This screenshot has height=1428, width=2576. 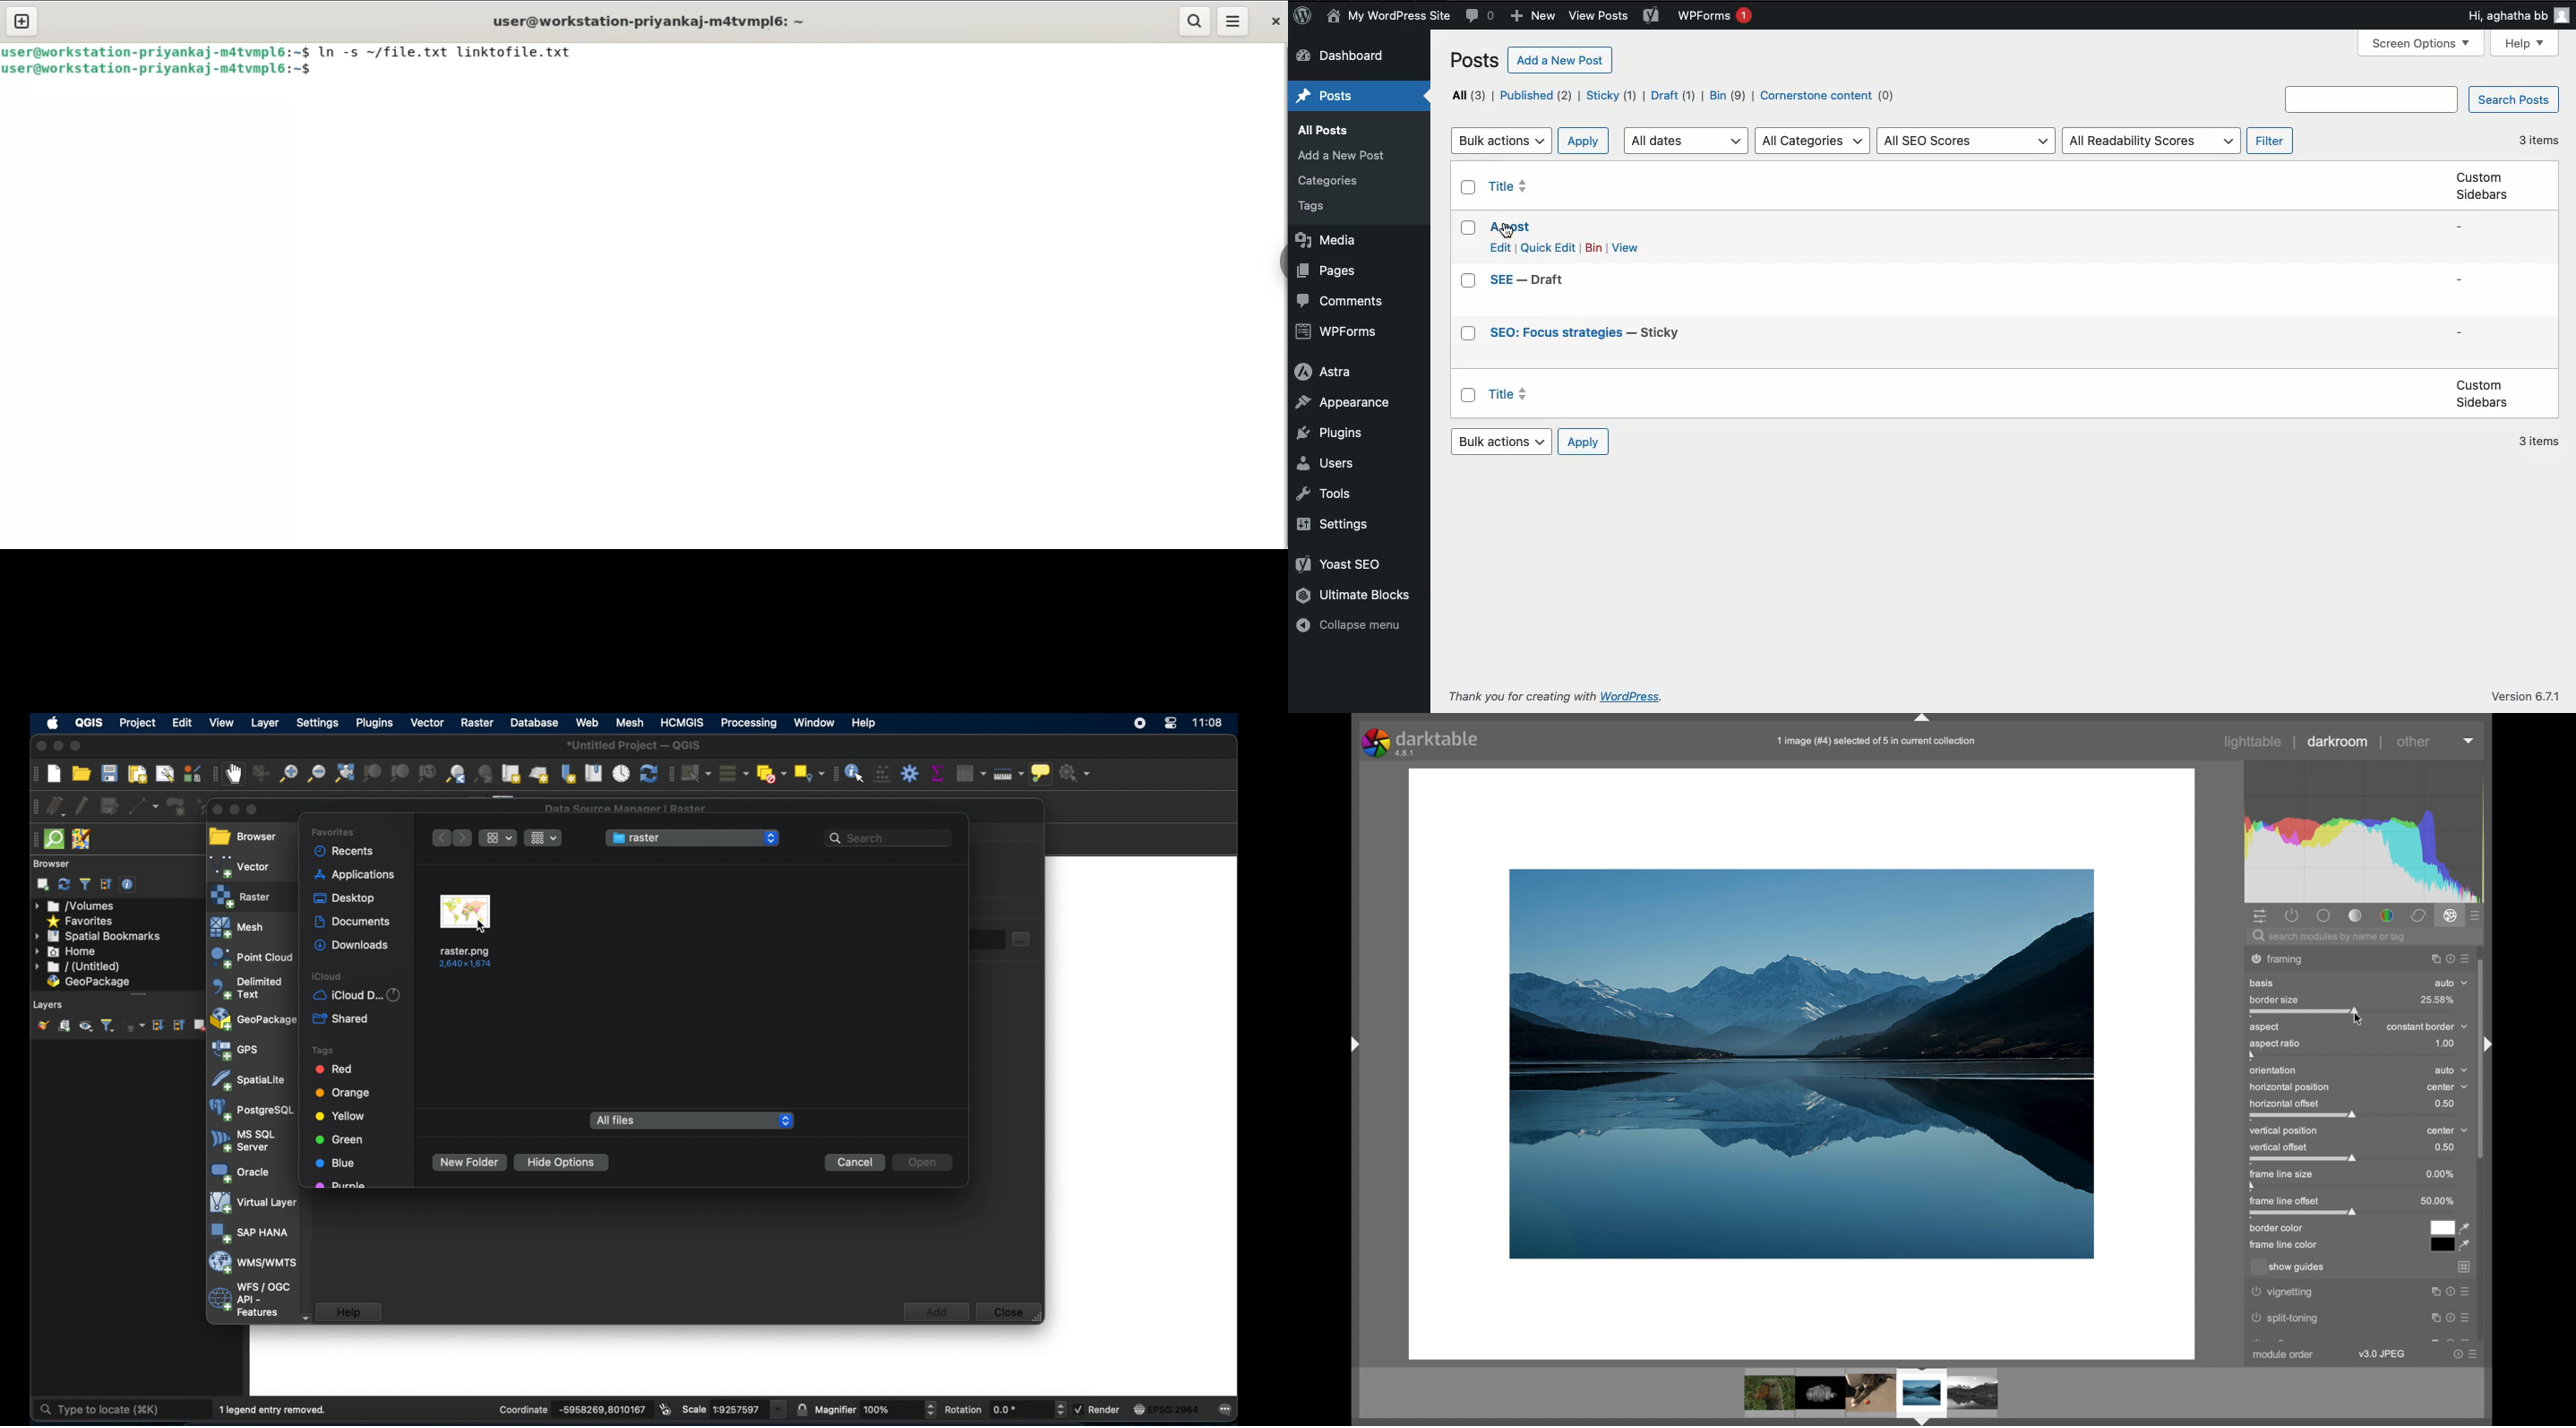 What do you see at coordinates (937, 773) in the screenshot?
I see `show statistical summary` at bounding box center [937, 773].